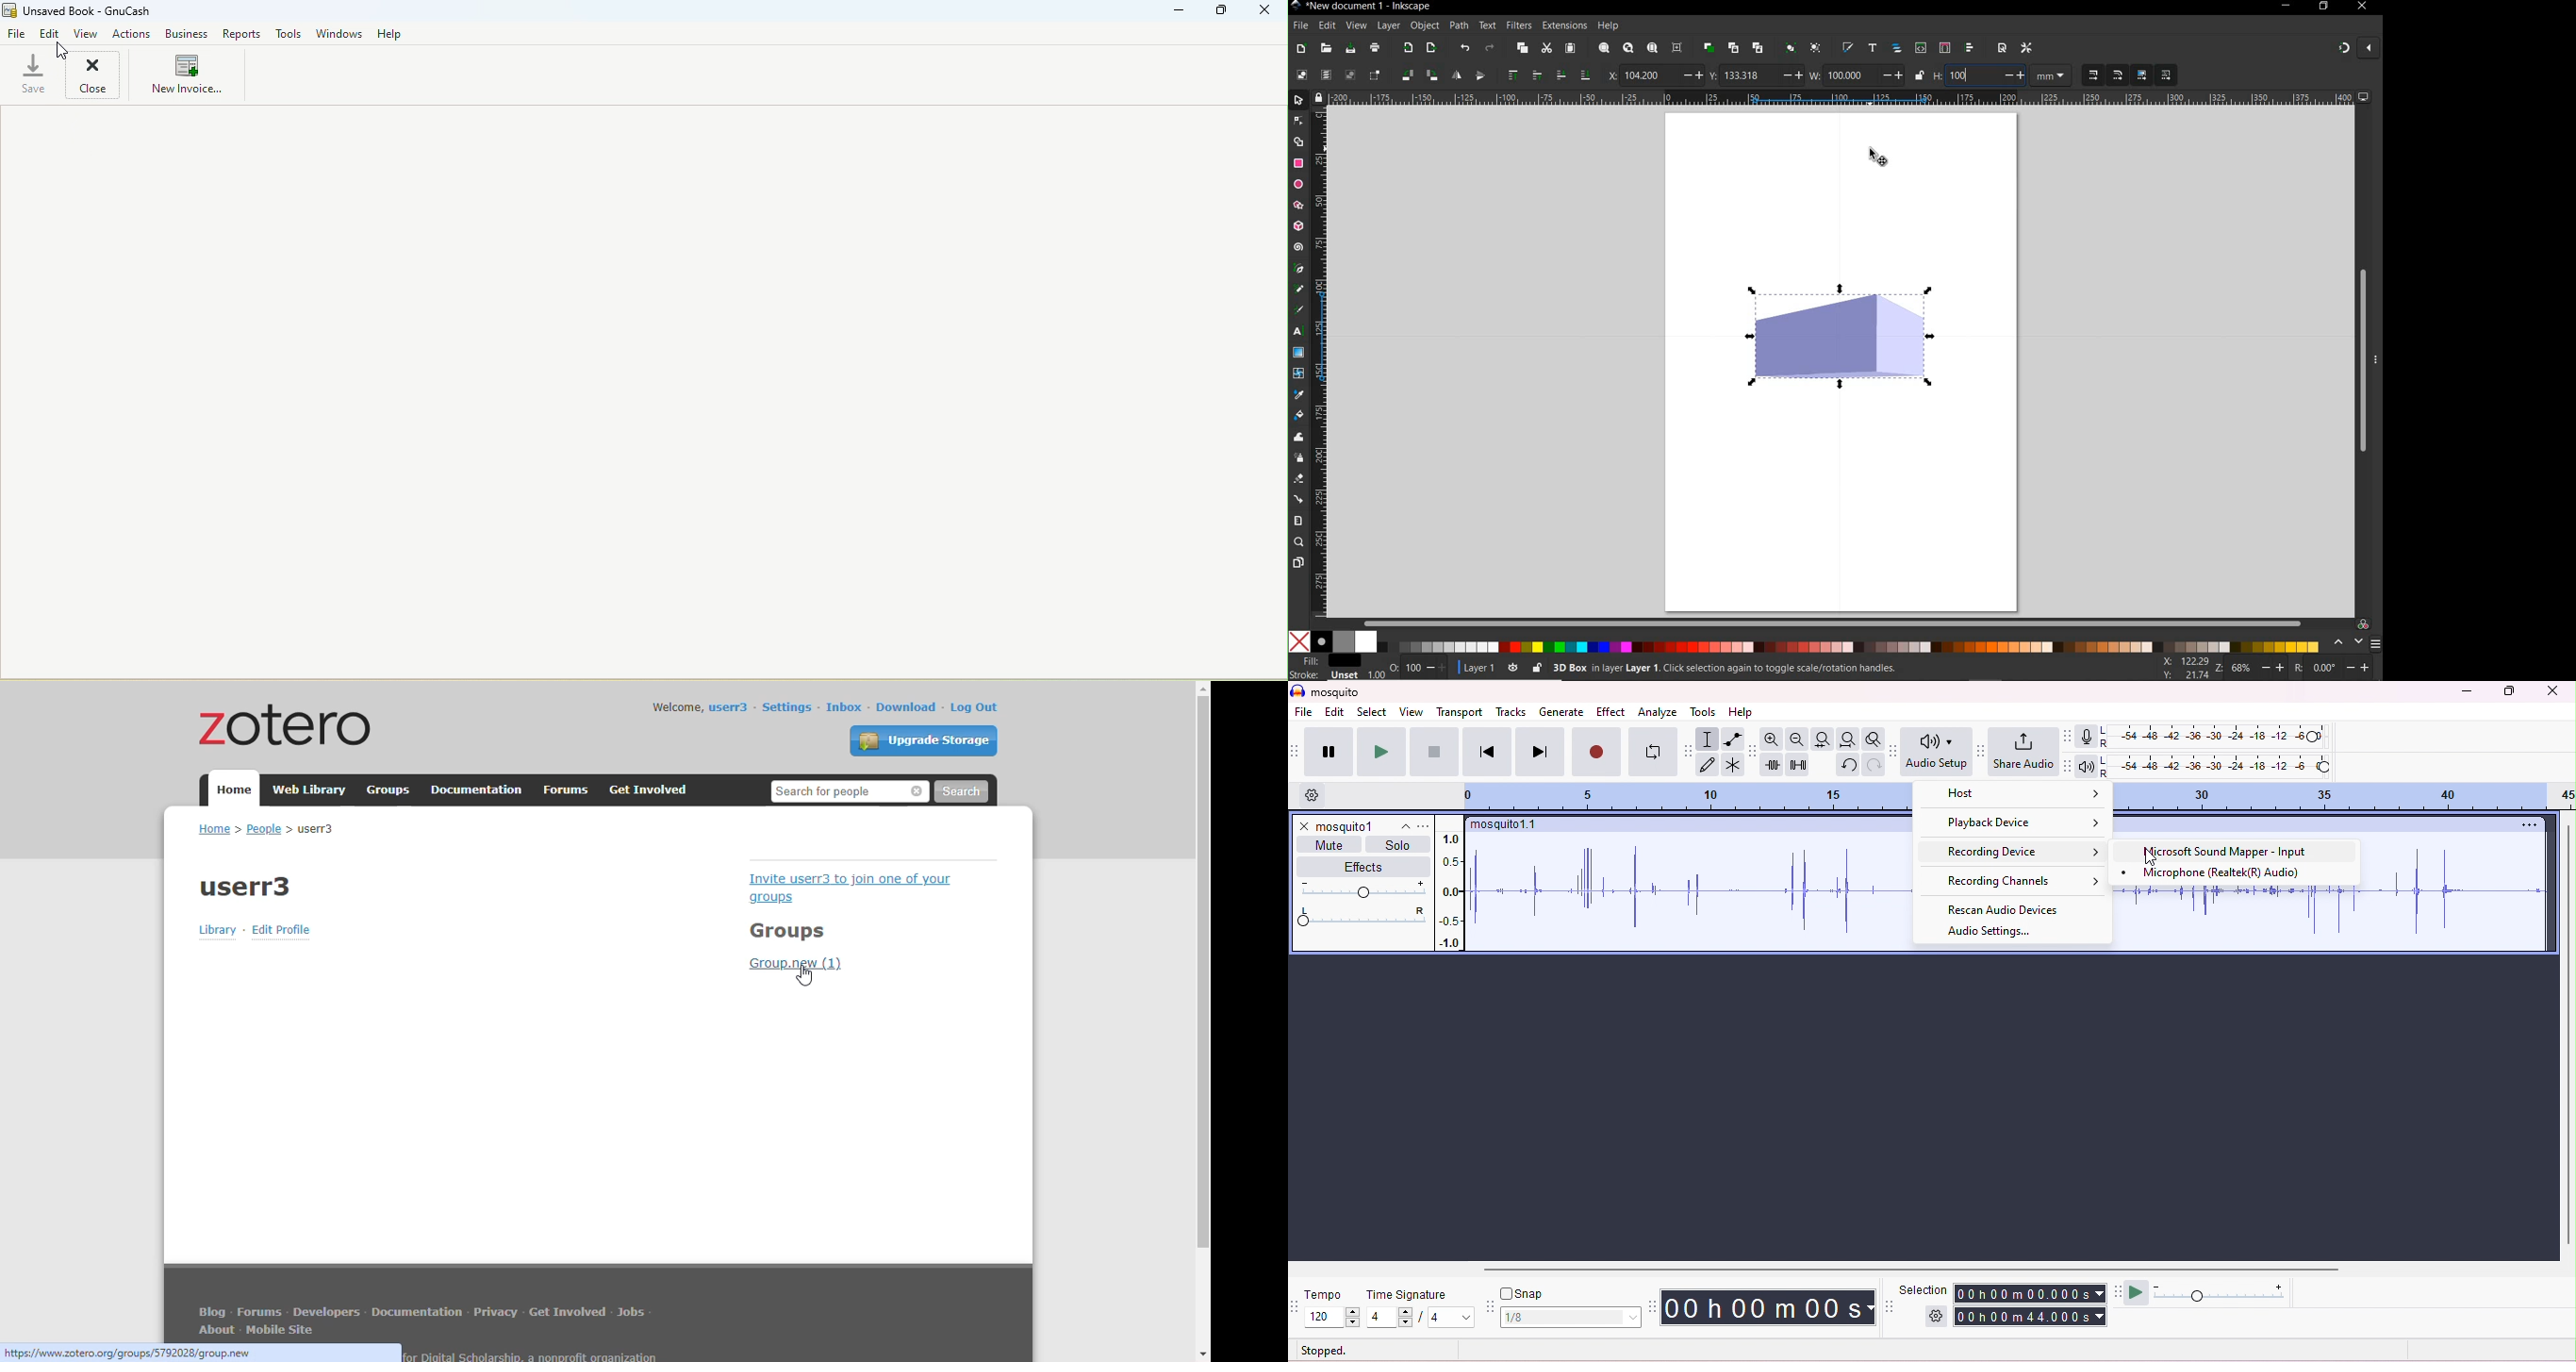 The image size is (2576, 1372). Describe the element at coordinates (2376, 644) in the screenshot. I see `menu` at that location.